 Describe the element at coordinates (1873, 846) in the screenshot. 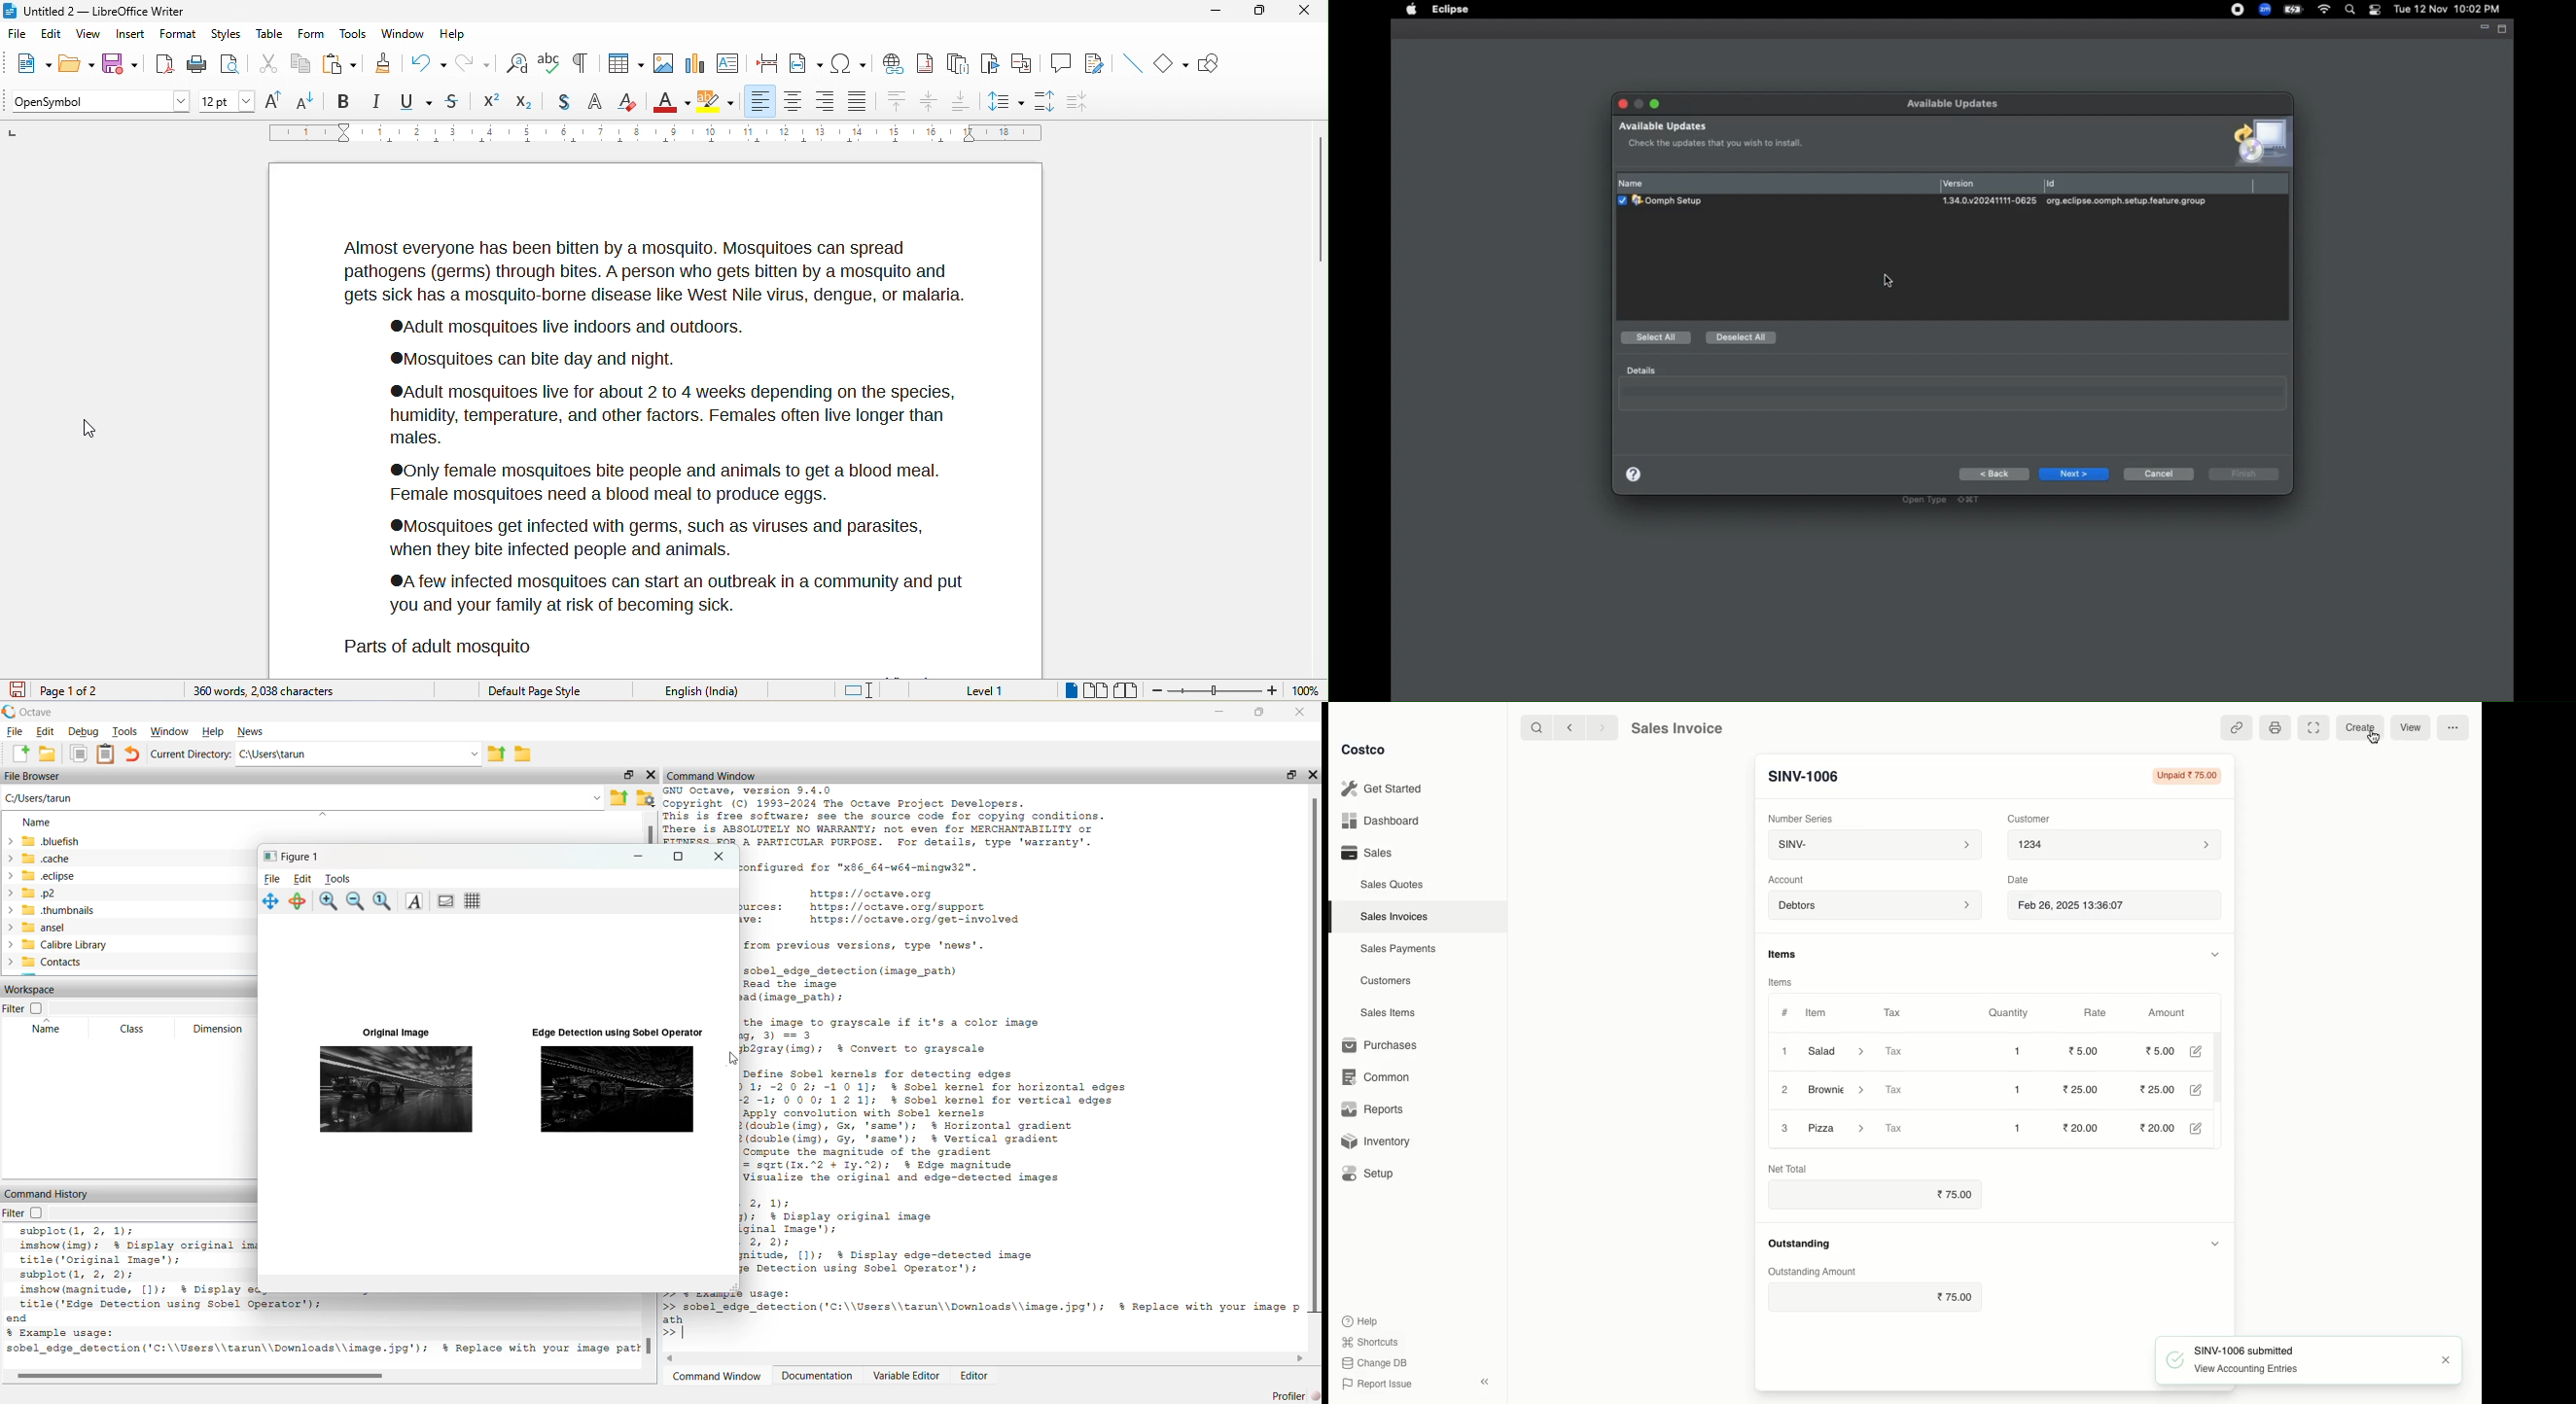

I see `SINV-` at that location.